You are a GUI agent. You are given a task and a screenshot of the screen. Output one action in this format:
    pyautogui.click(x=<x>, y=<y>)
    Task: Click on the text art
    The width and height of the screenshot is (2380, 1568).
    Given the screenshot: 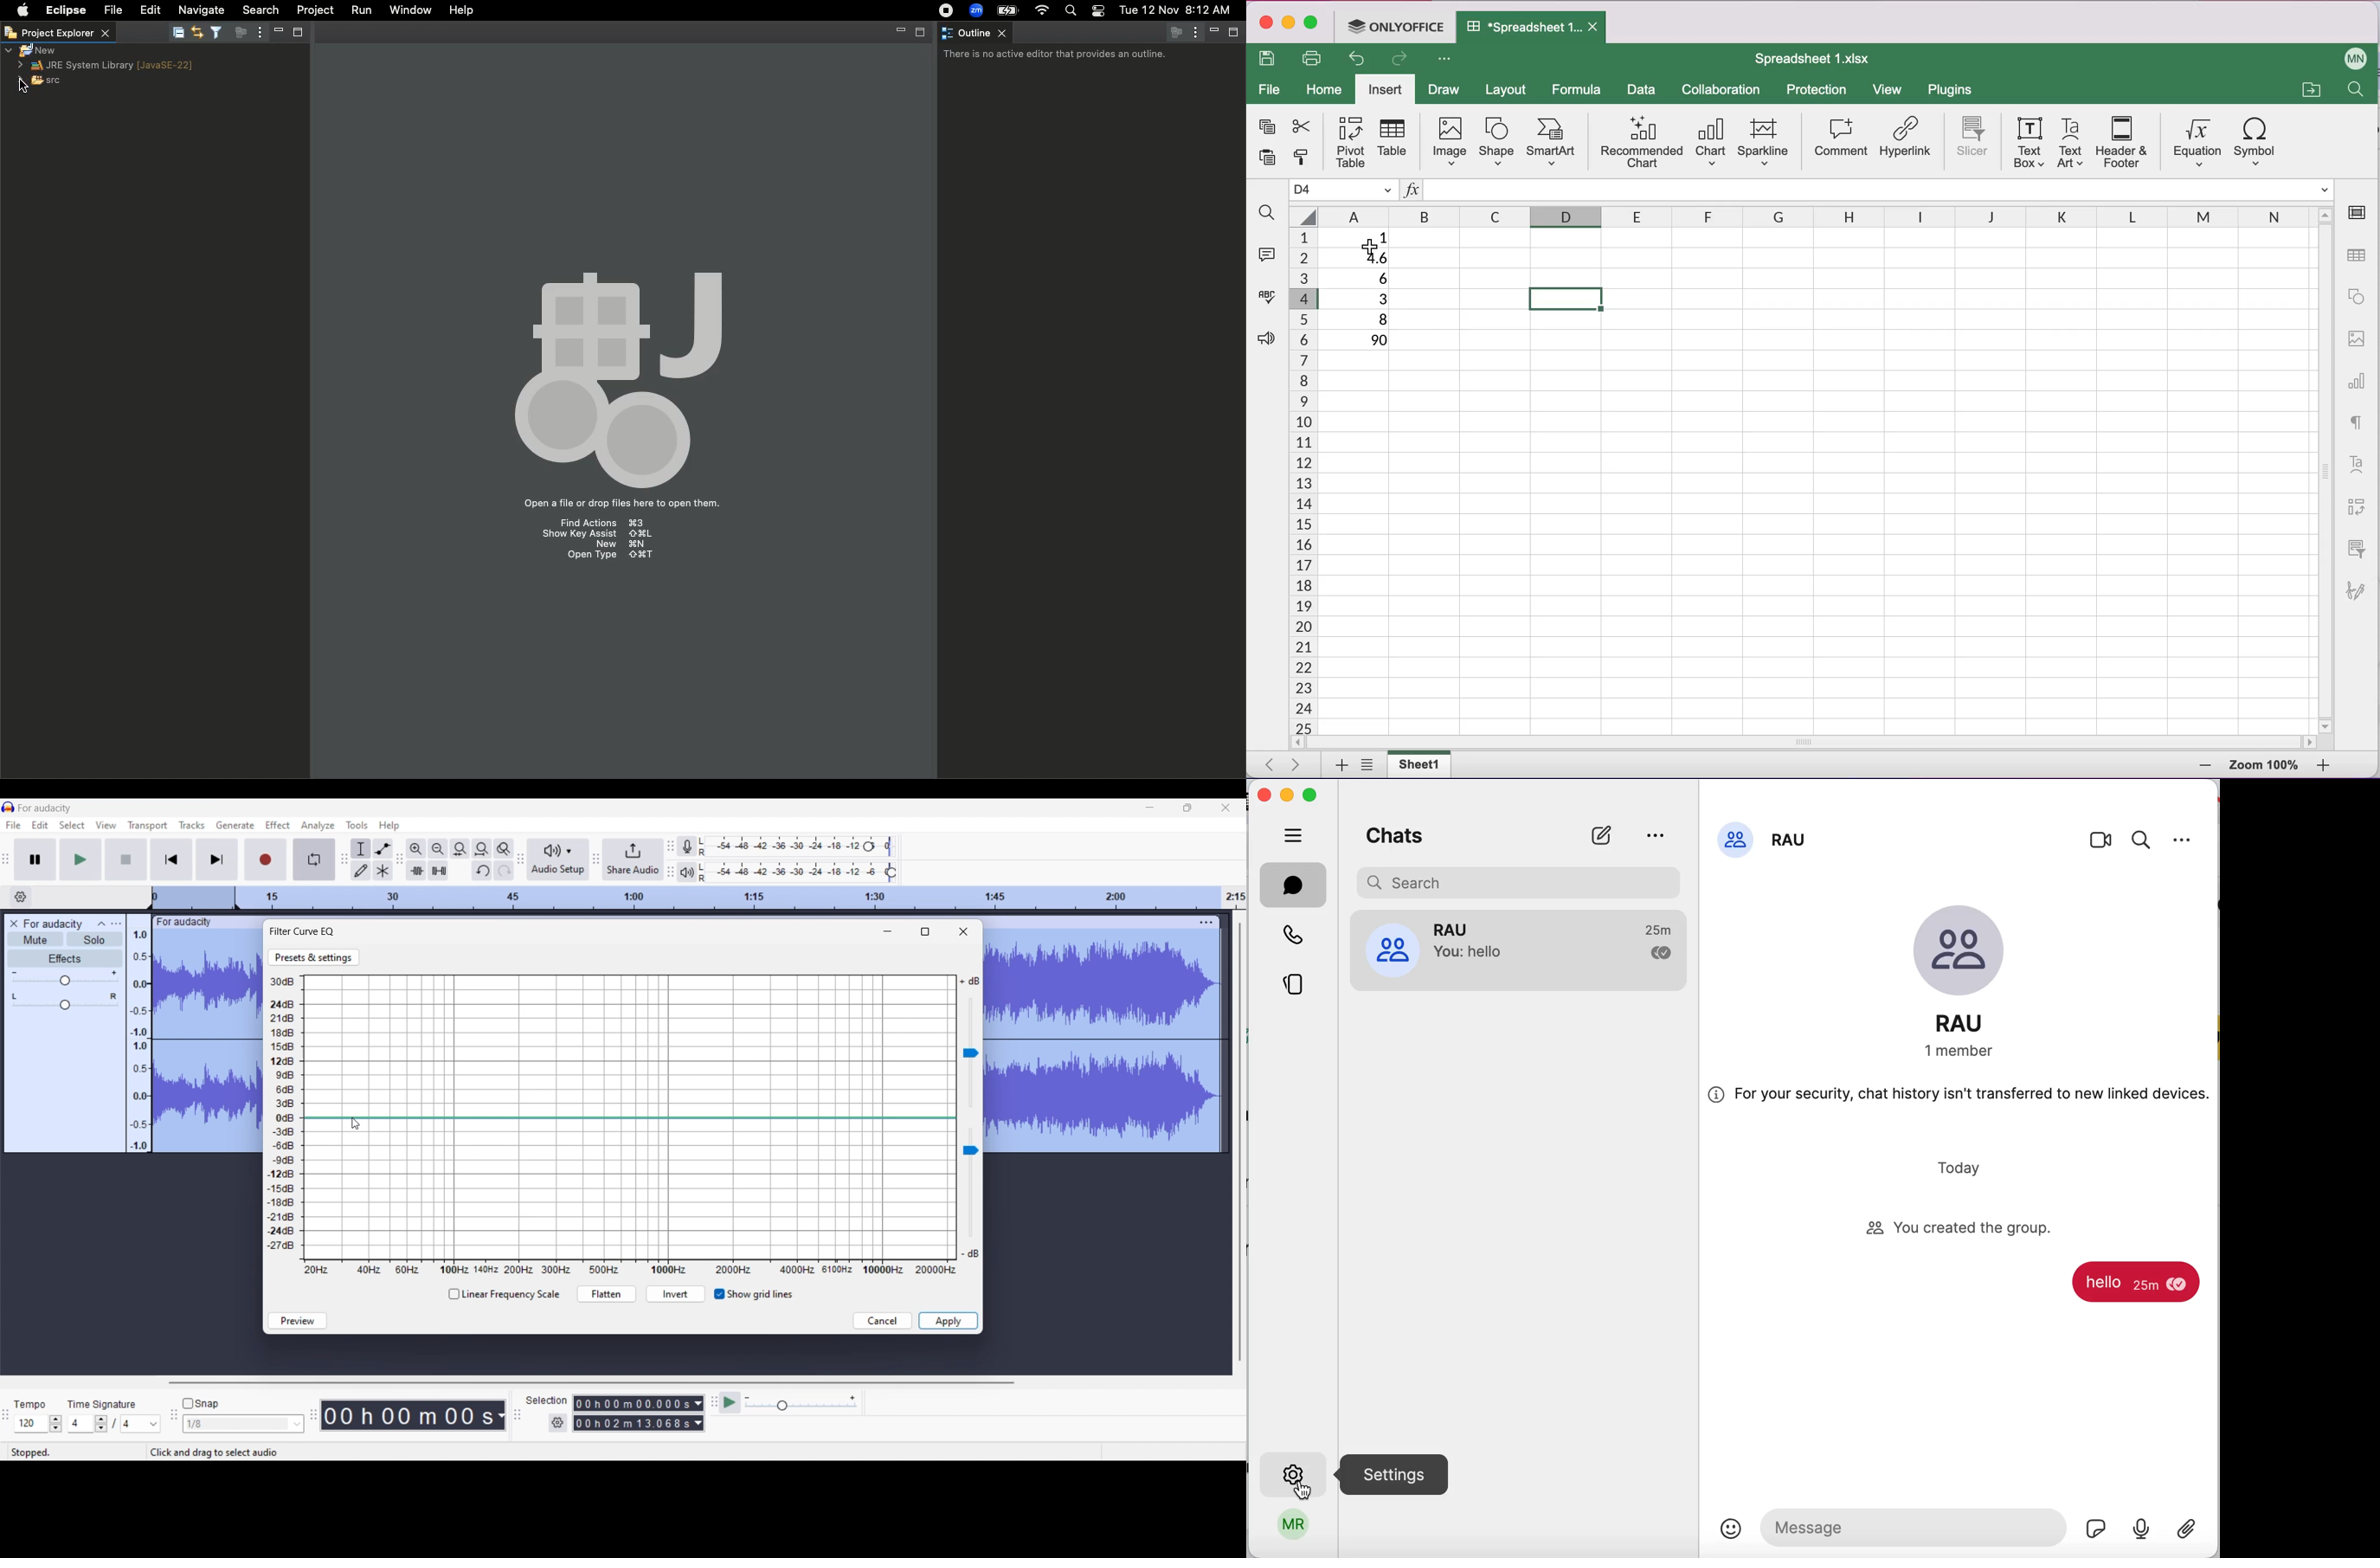 What is the action you would take?
    pyautogui.click(x=2356, y=467)
    